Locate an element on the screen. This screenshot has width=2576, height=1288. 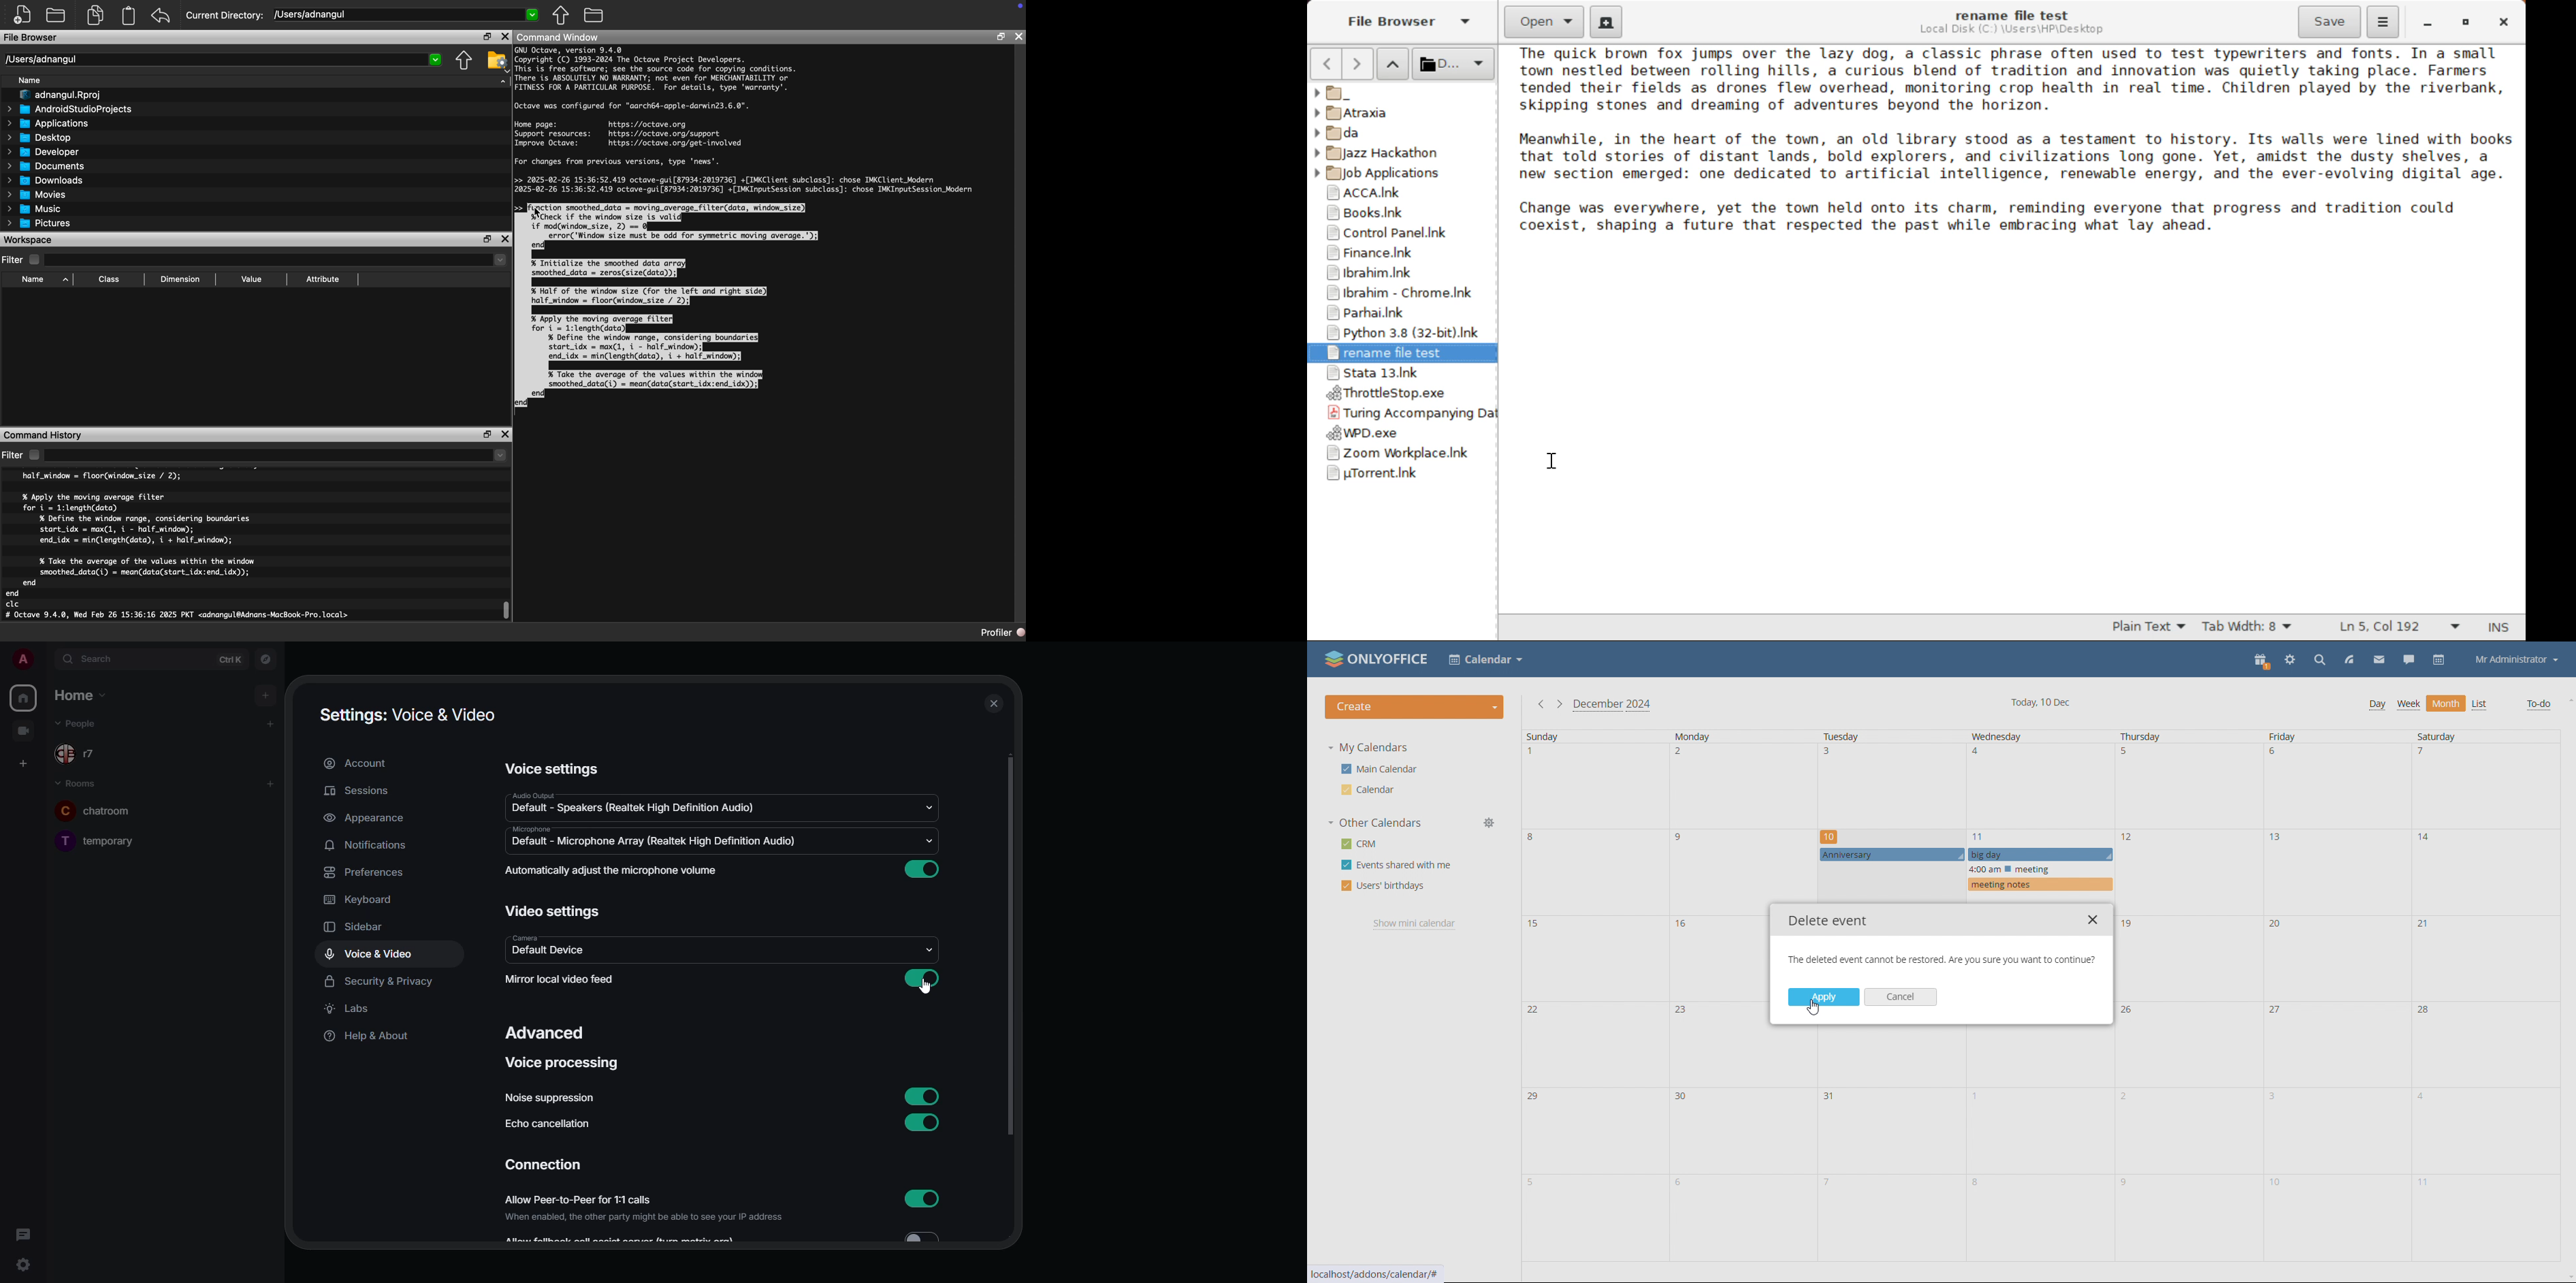
home is located at coordinates (82, 695).